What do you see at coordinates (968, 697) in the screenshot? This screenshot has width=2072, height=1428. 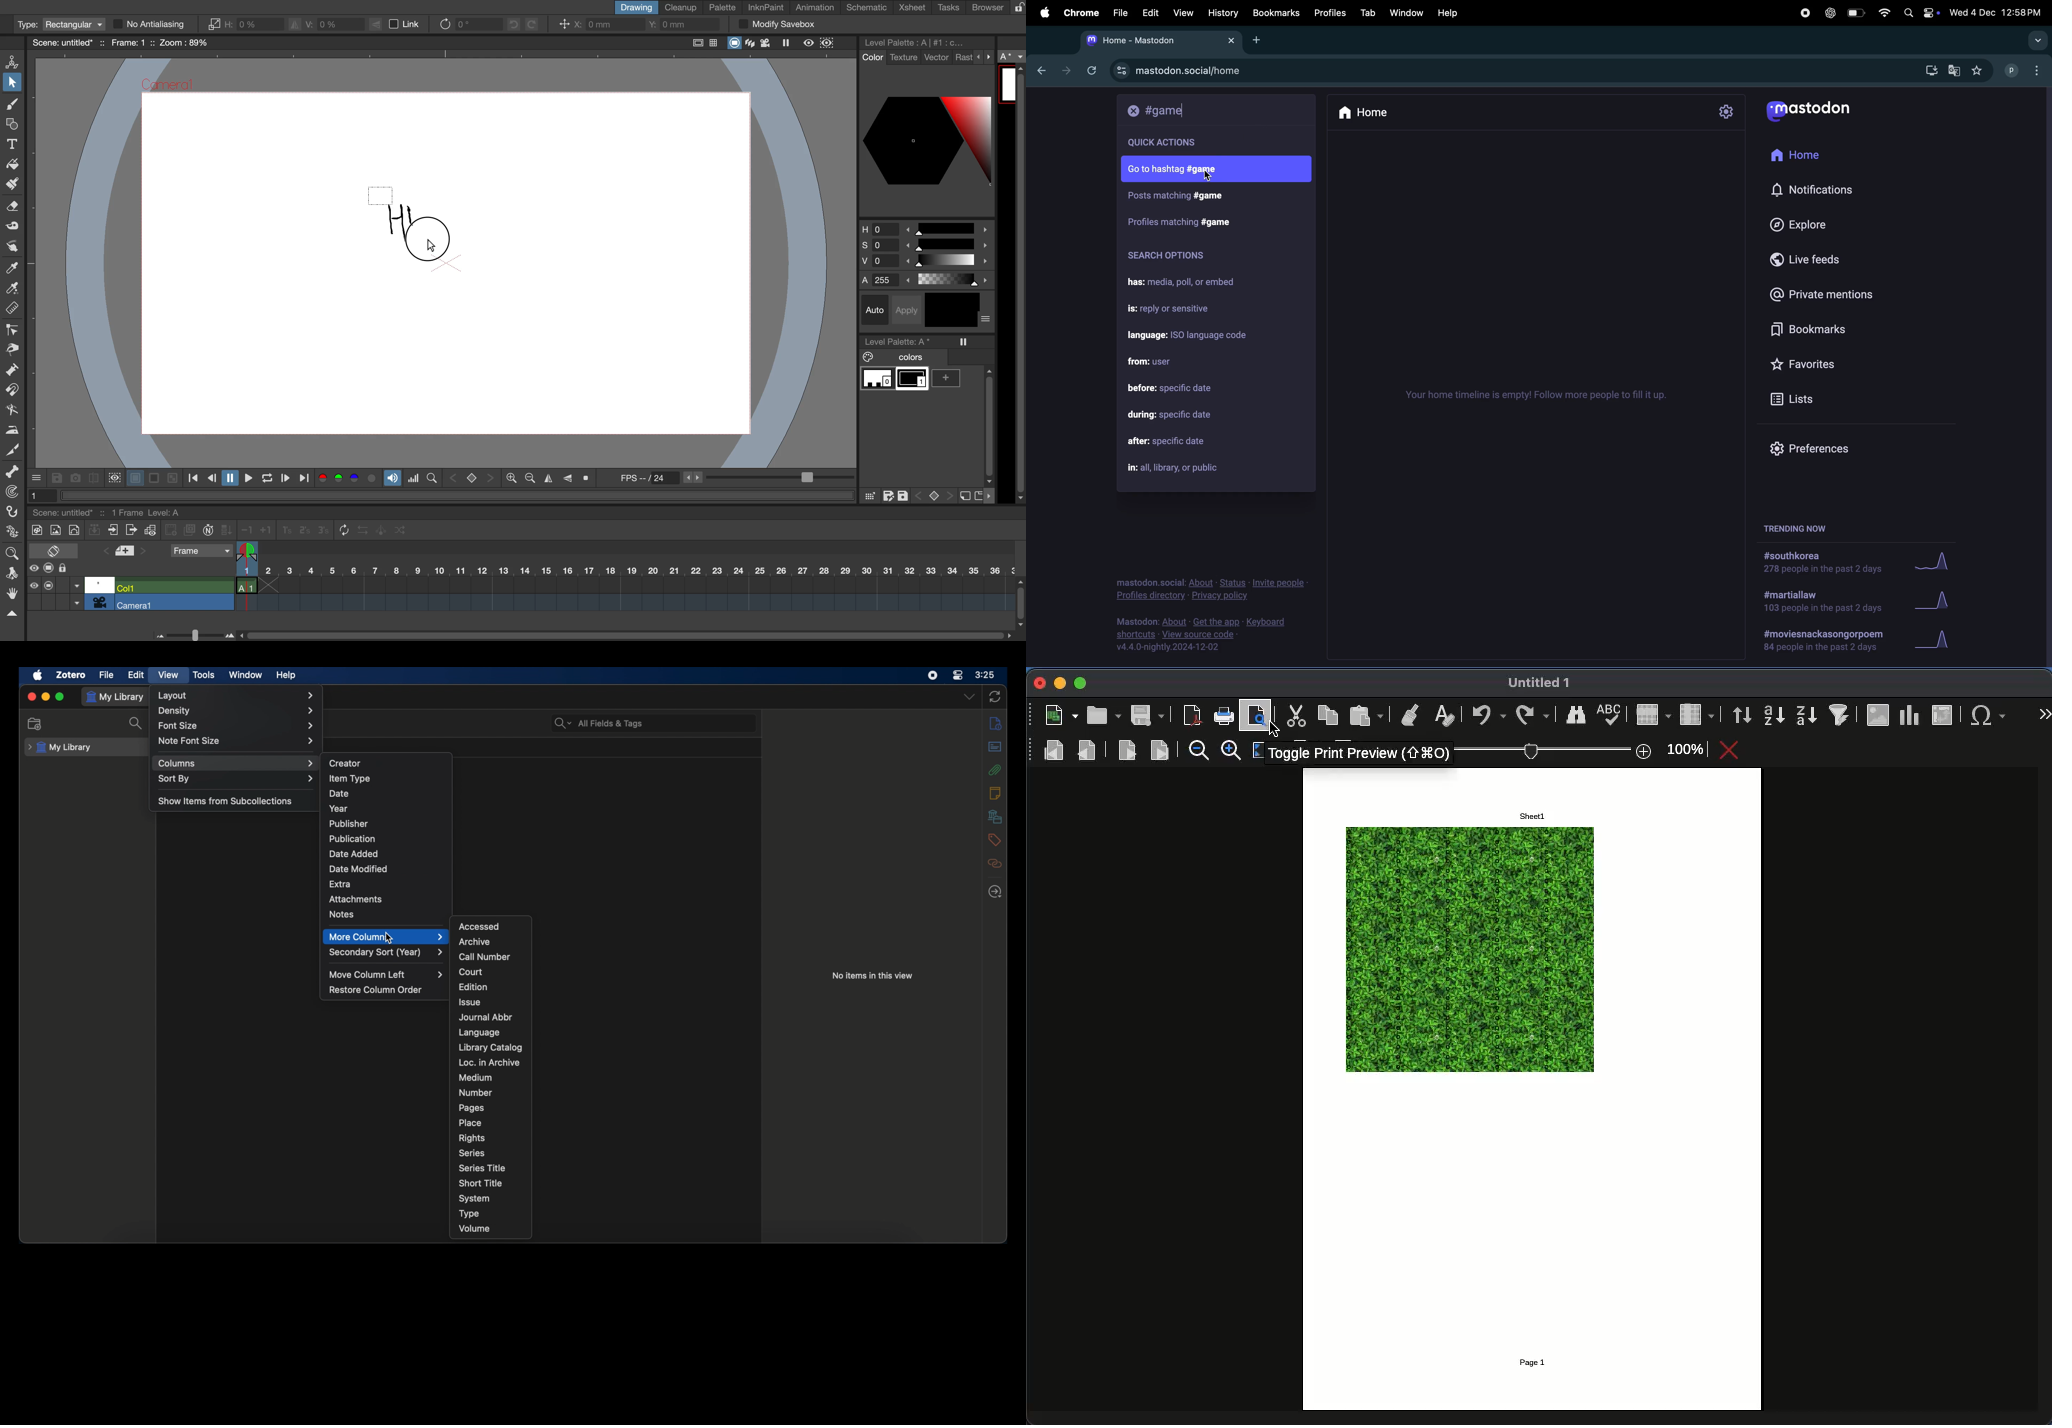 I see `dropdown` at bounding box center [968, 697].